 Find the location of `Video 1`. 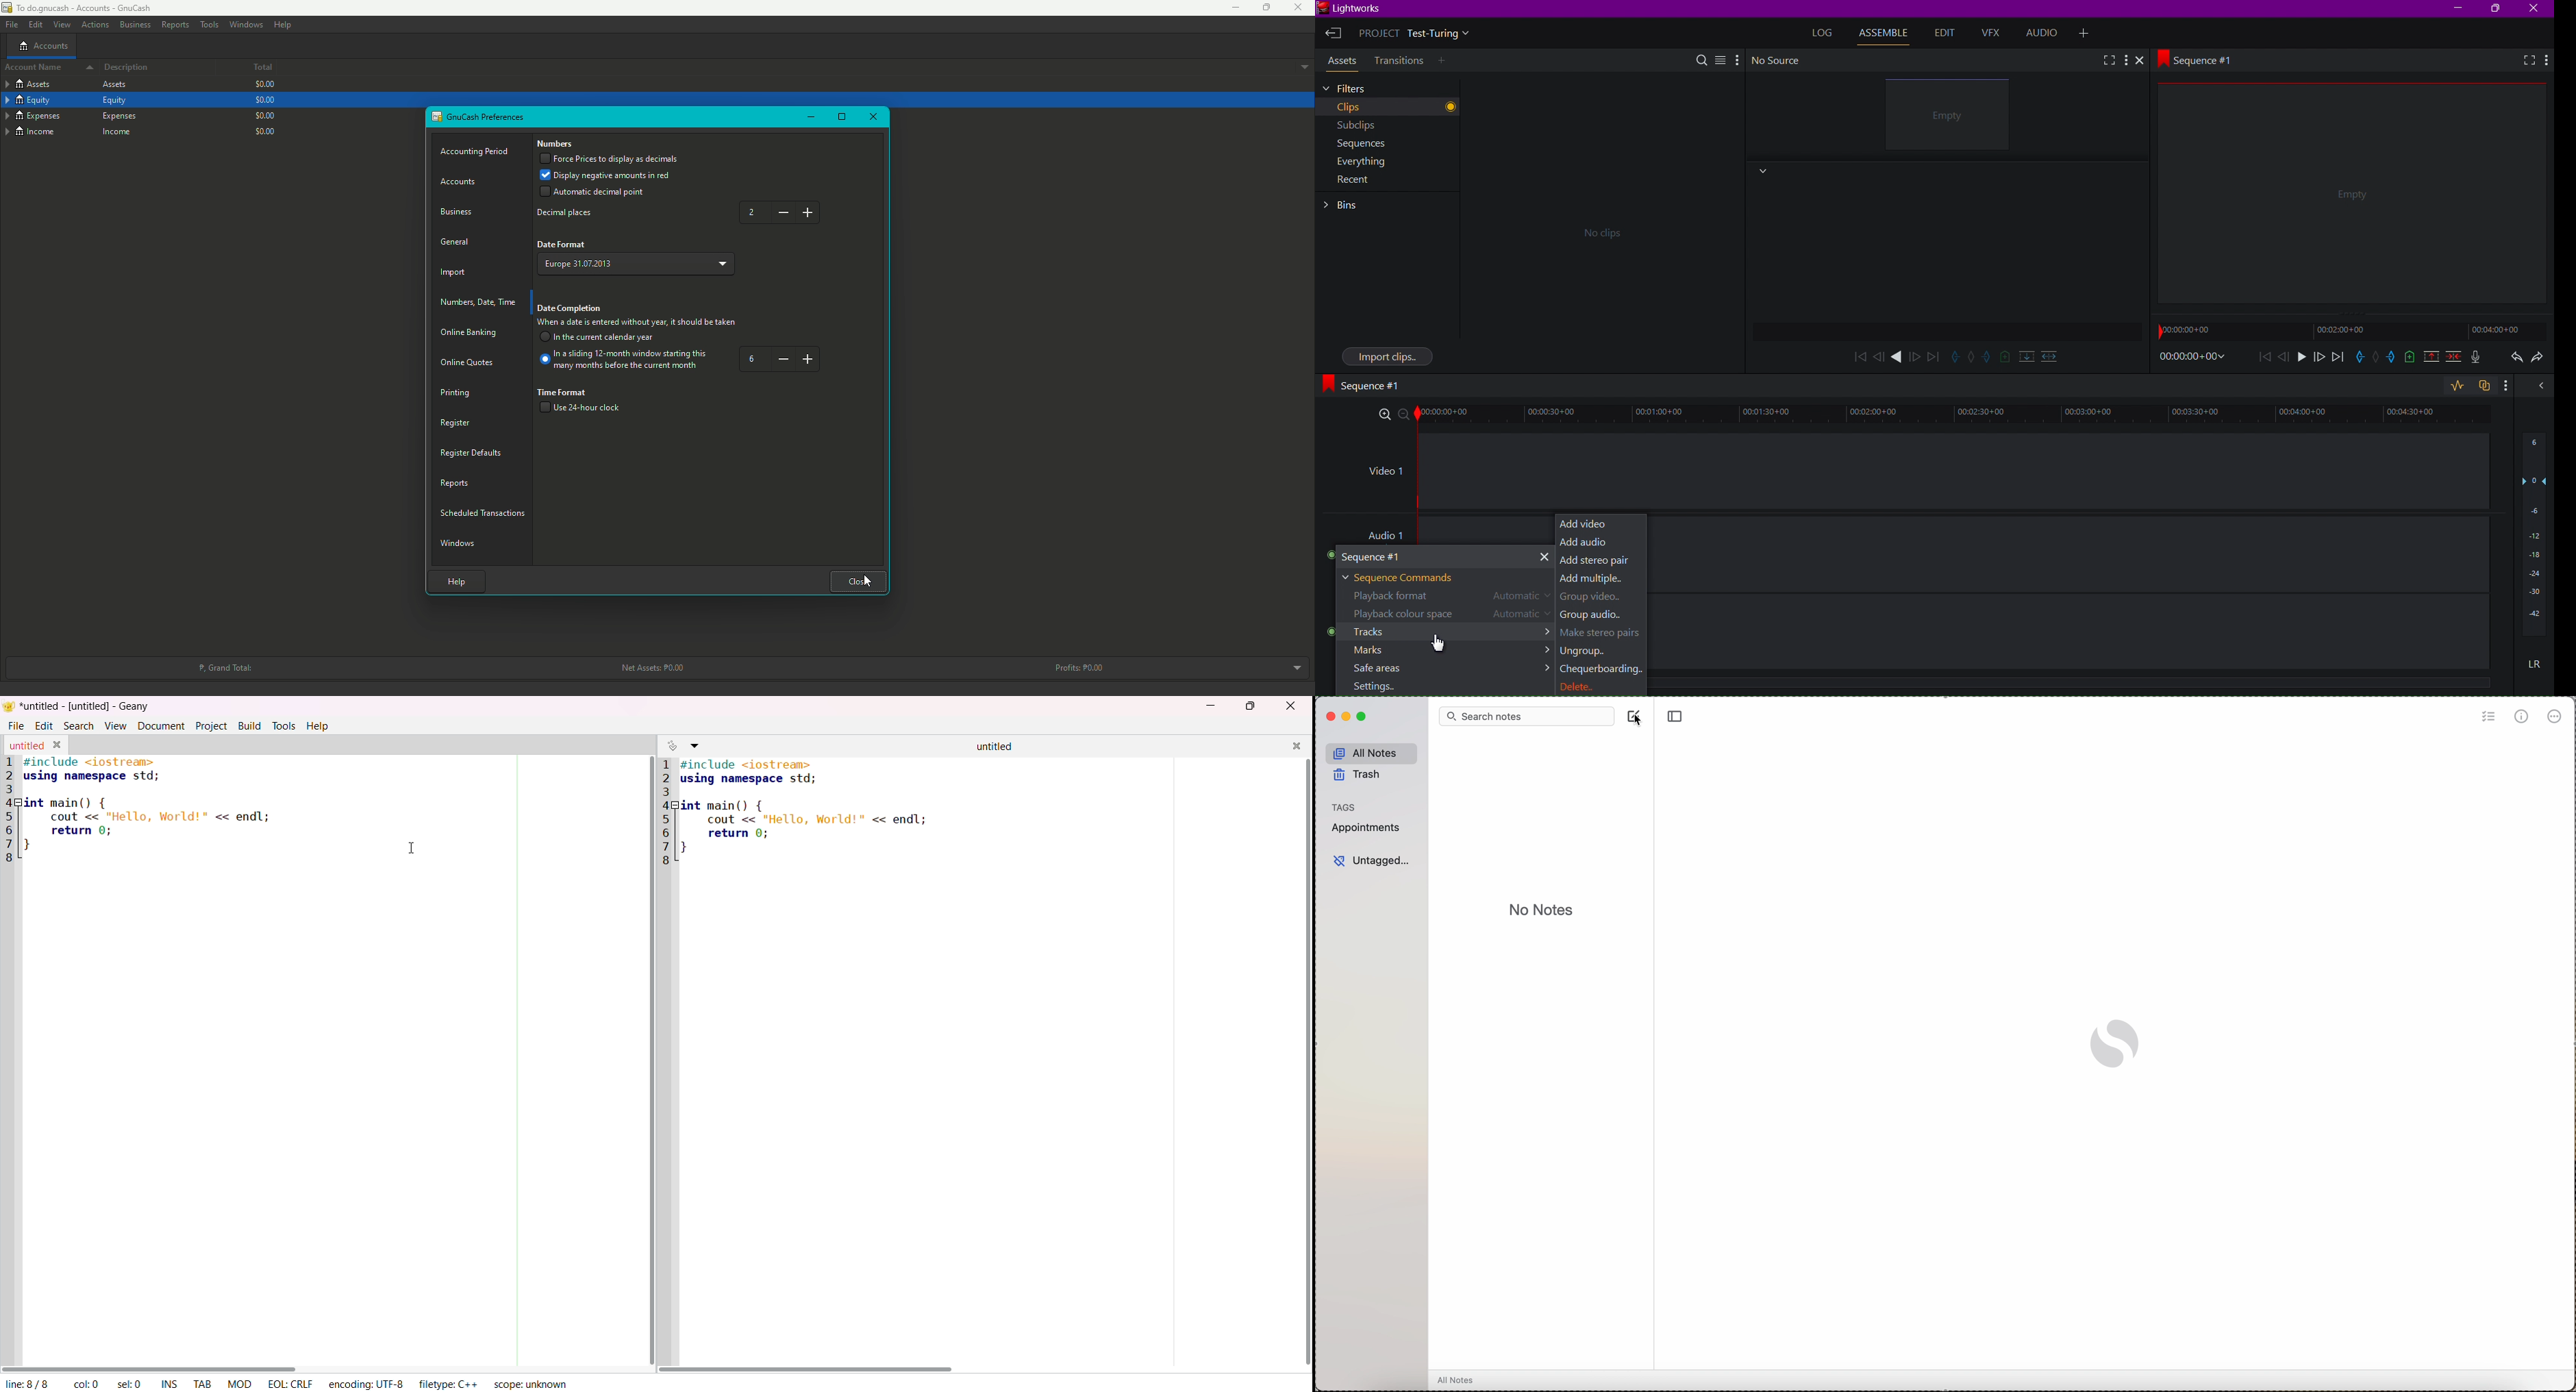

Video 1 is located at coordinates (1383, 475).